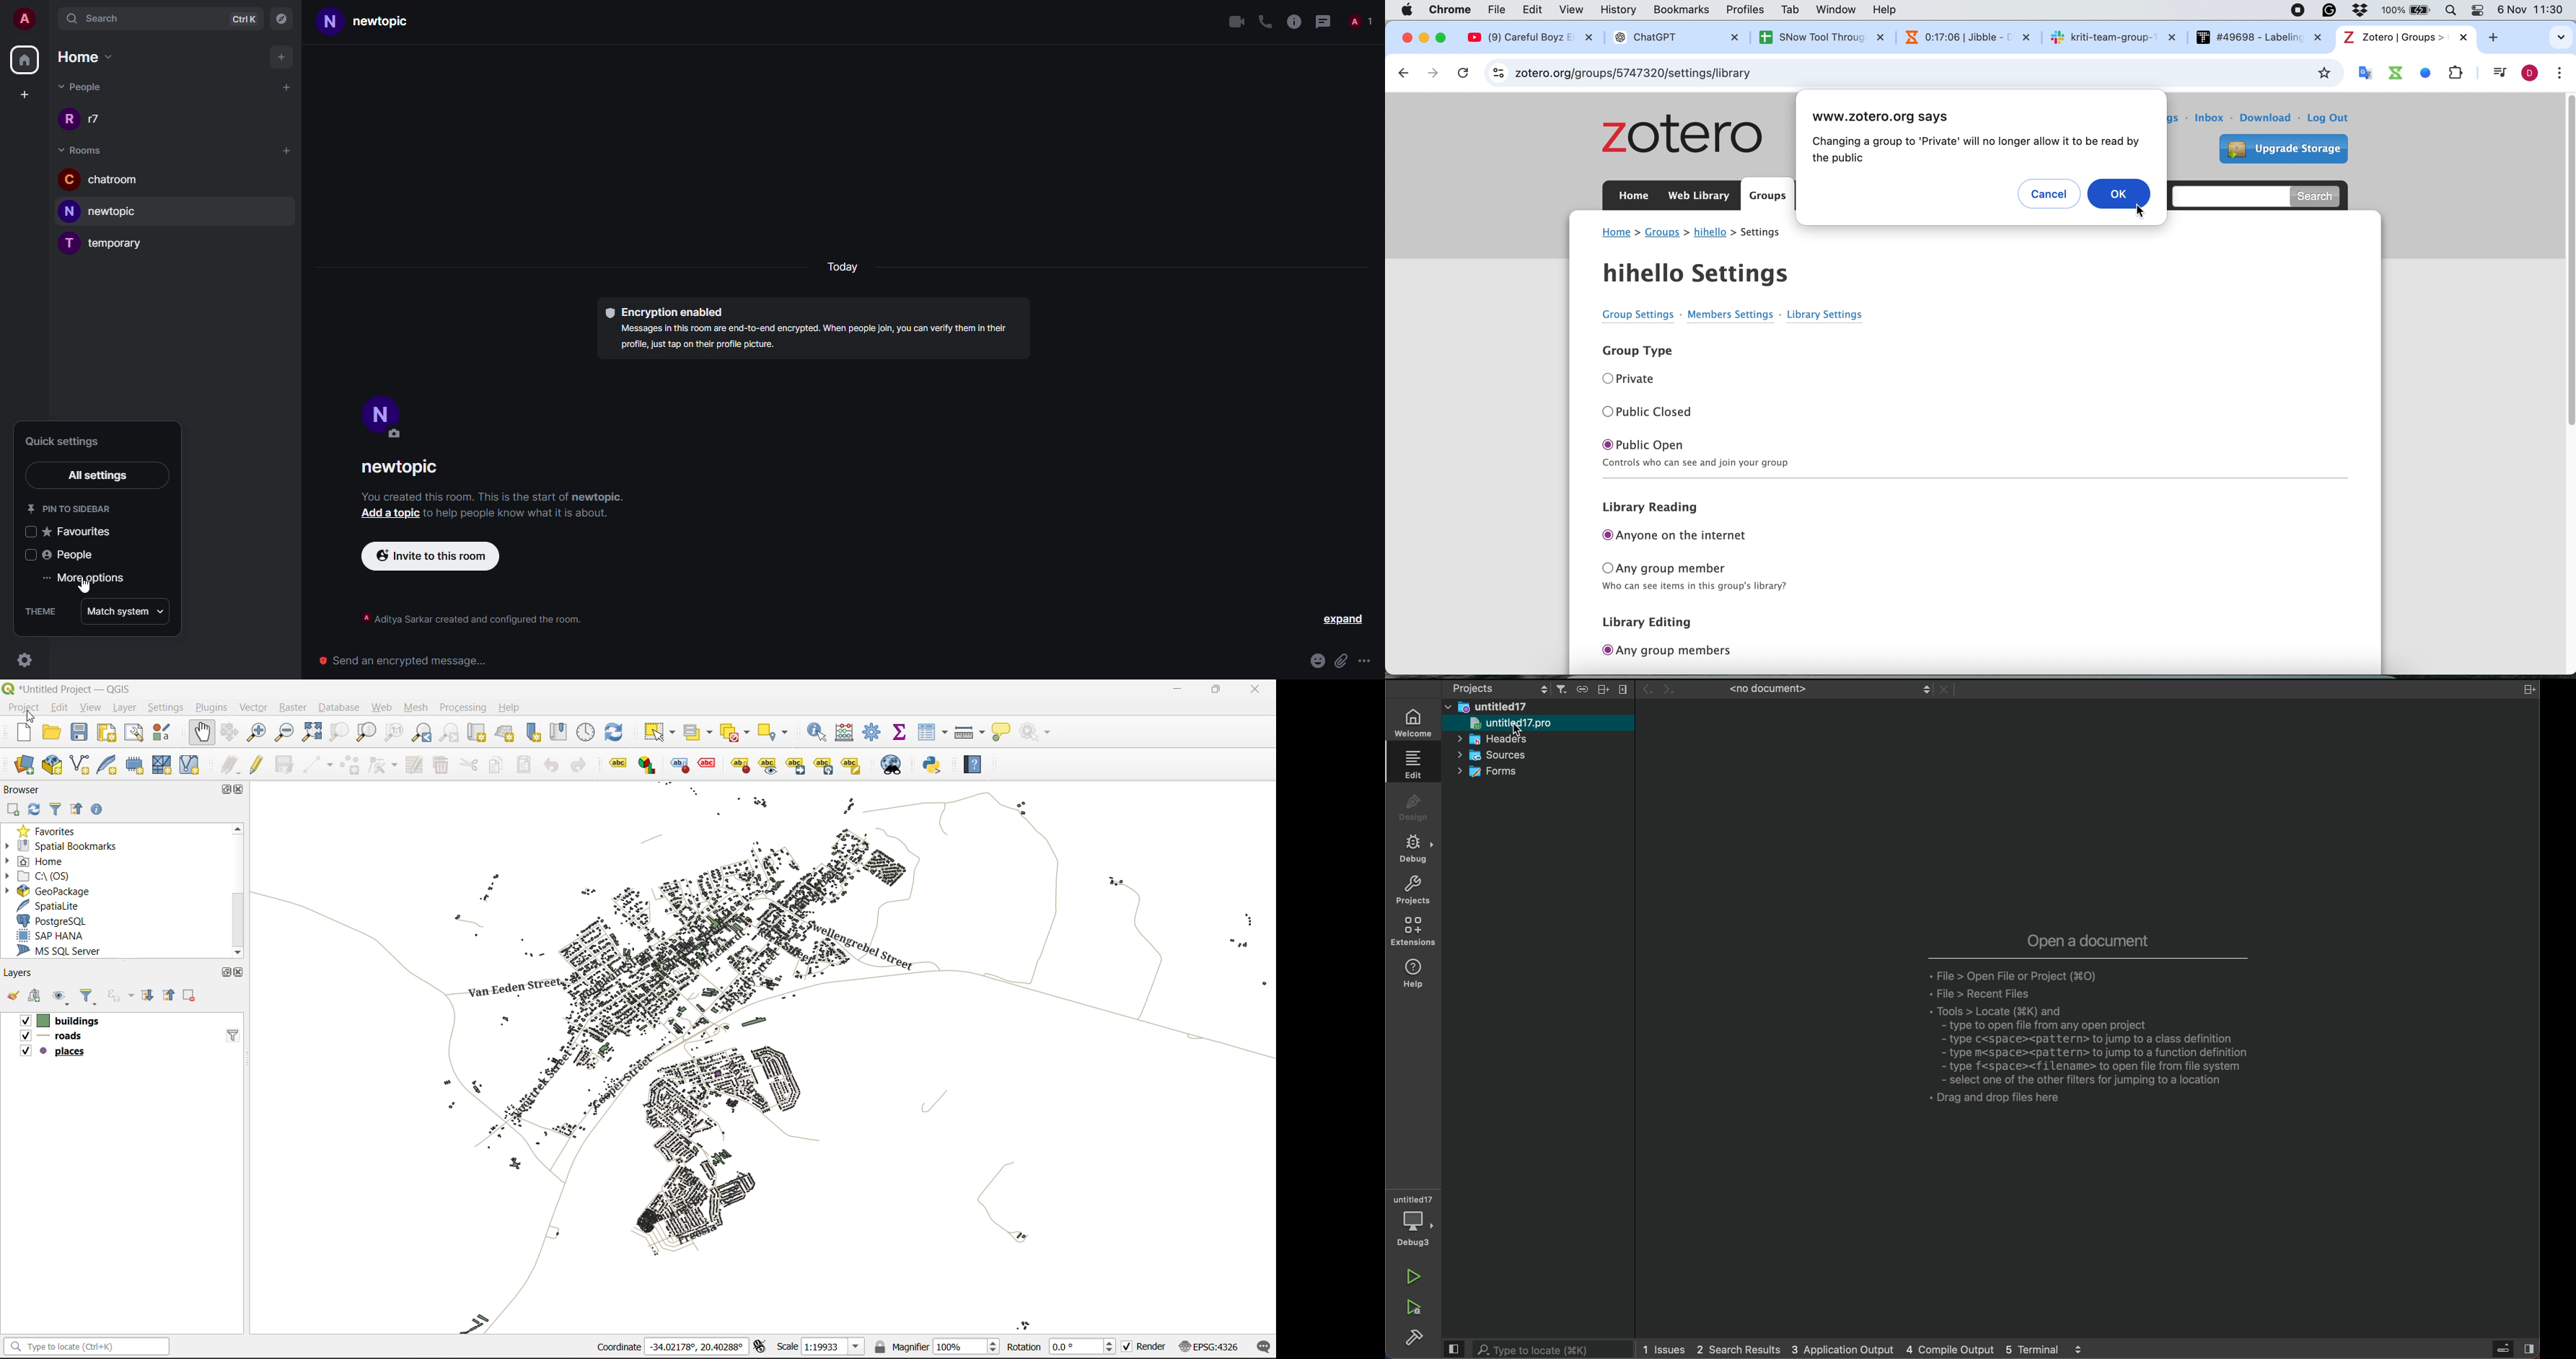 The width and height of the screenshot is (2576, 1372). I want to click on edit, so click(1532, 10).